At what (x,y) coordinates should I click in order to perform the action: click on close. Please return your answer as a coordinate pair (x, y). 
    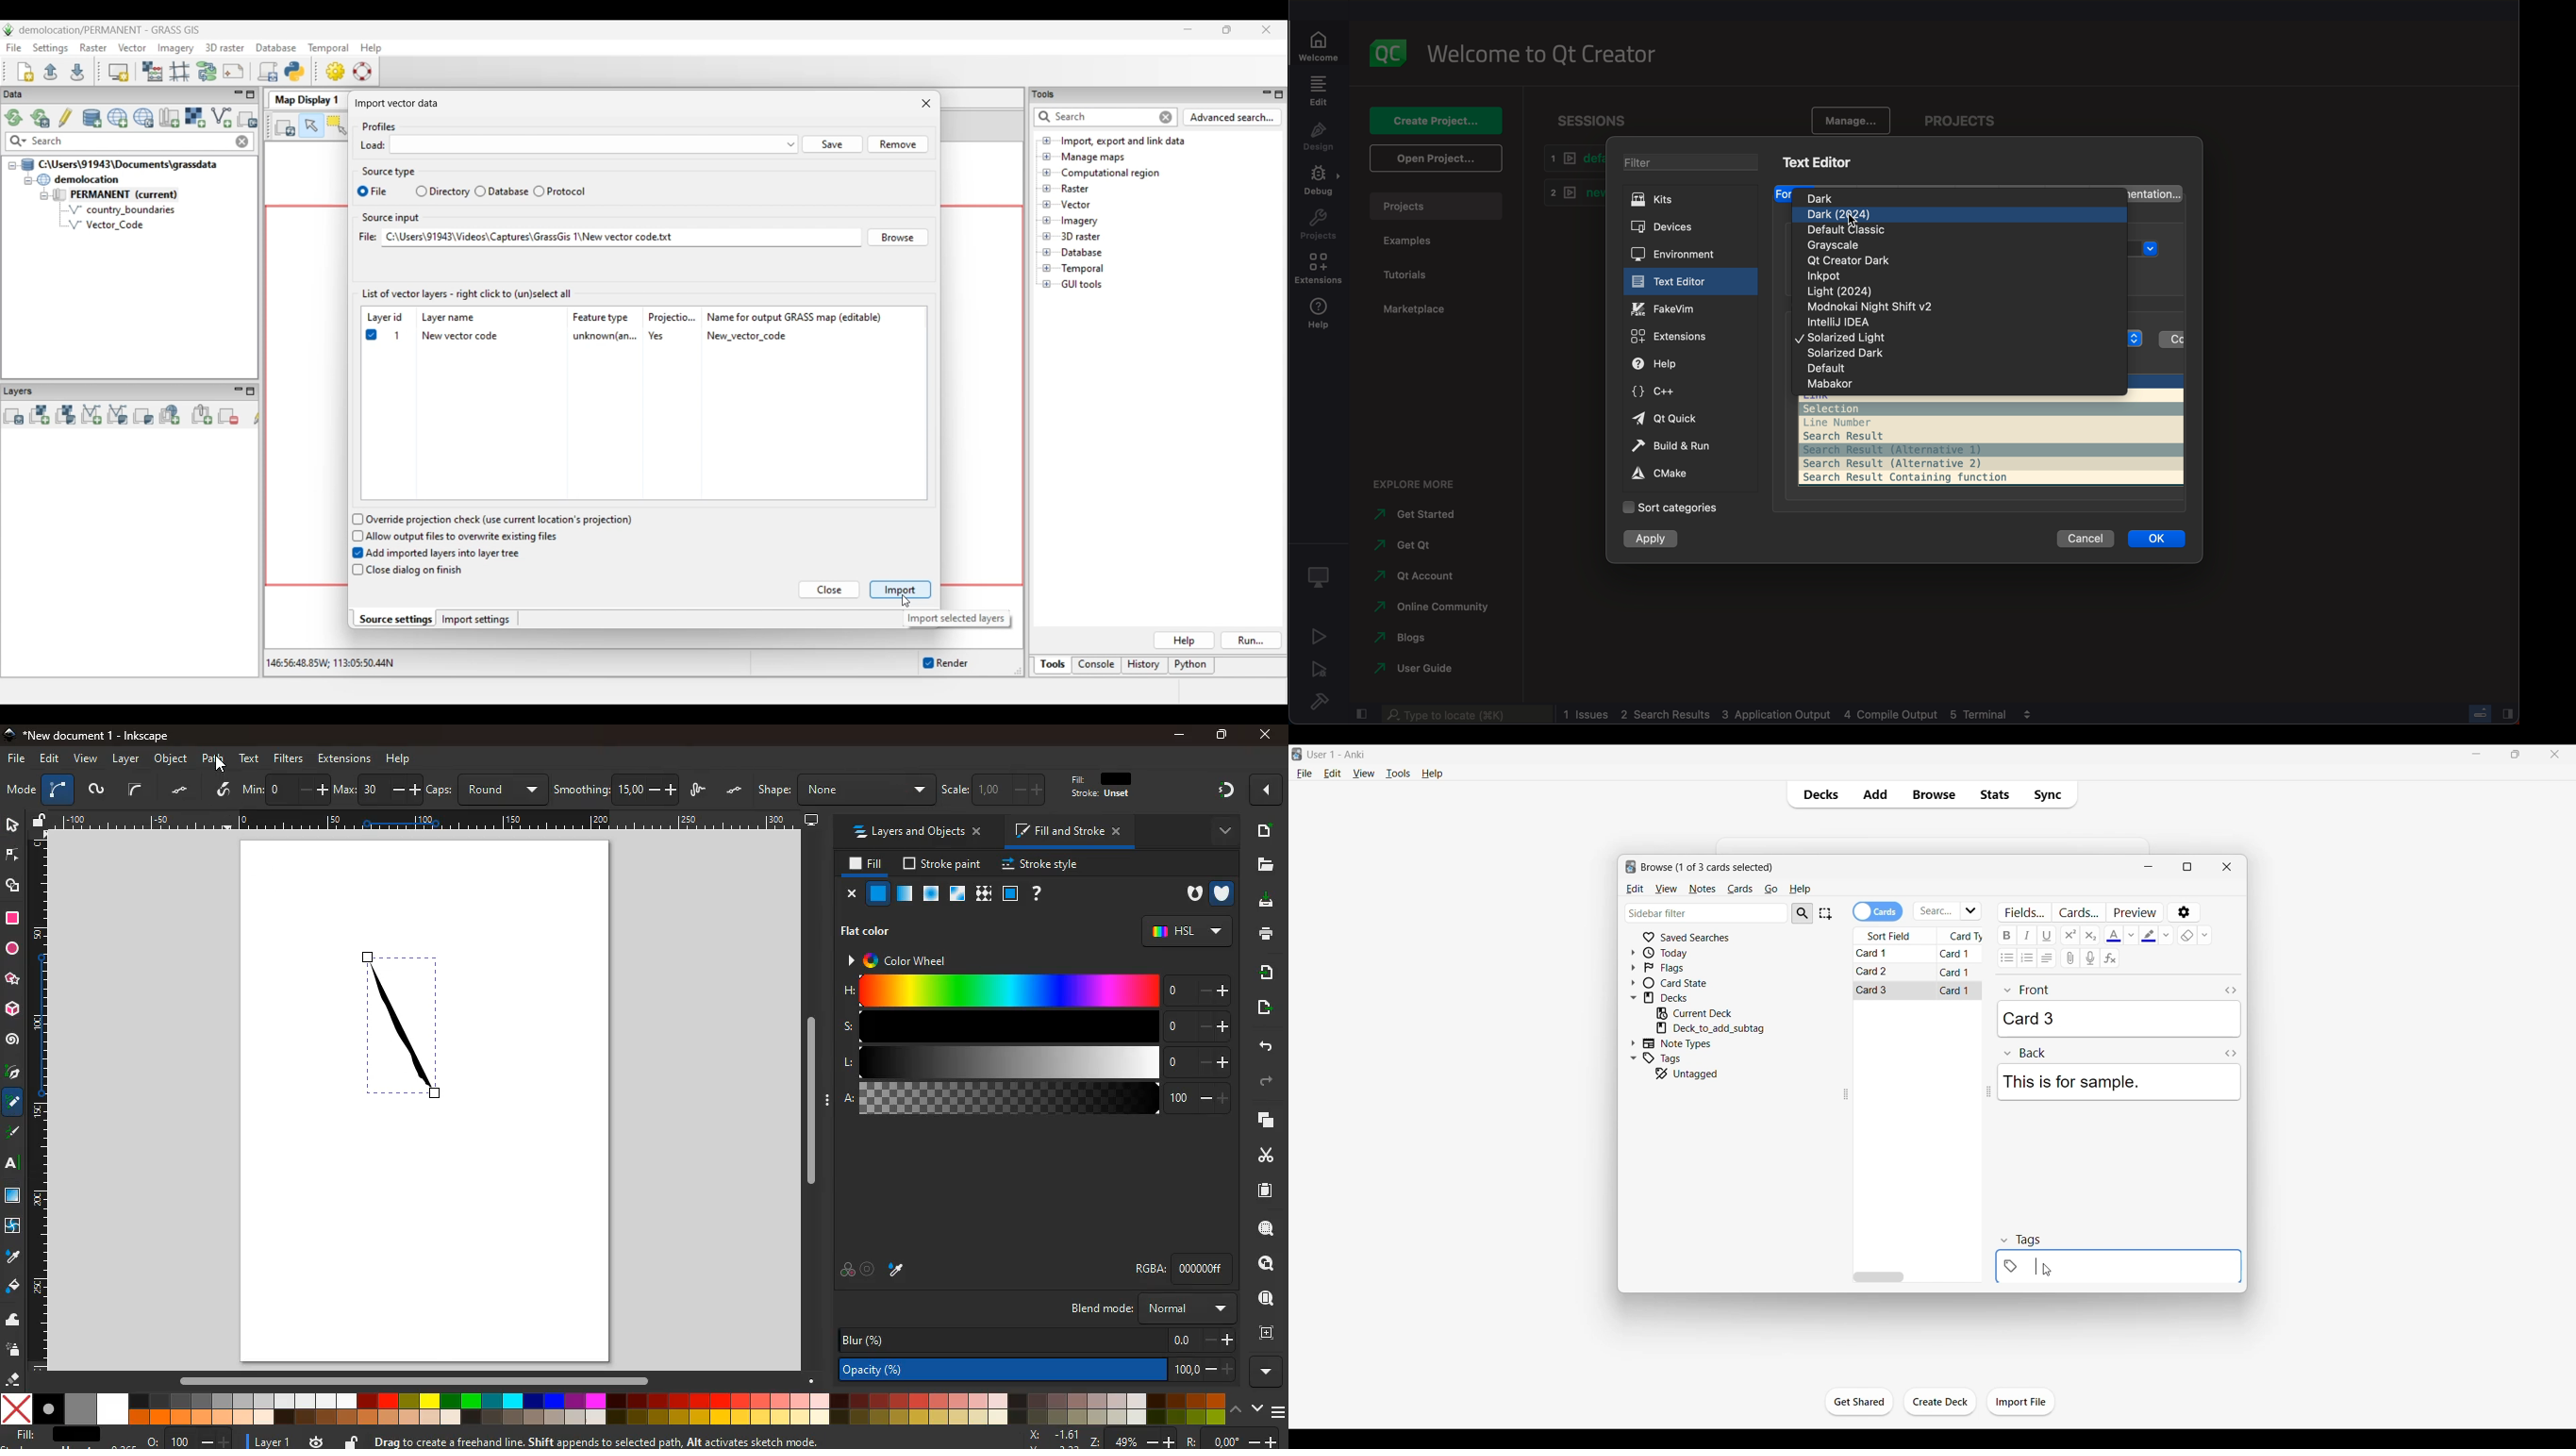
    Looking at the image, I should click on (1264, 736).